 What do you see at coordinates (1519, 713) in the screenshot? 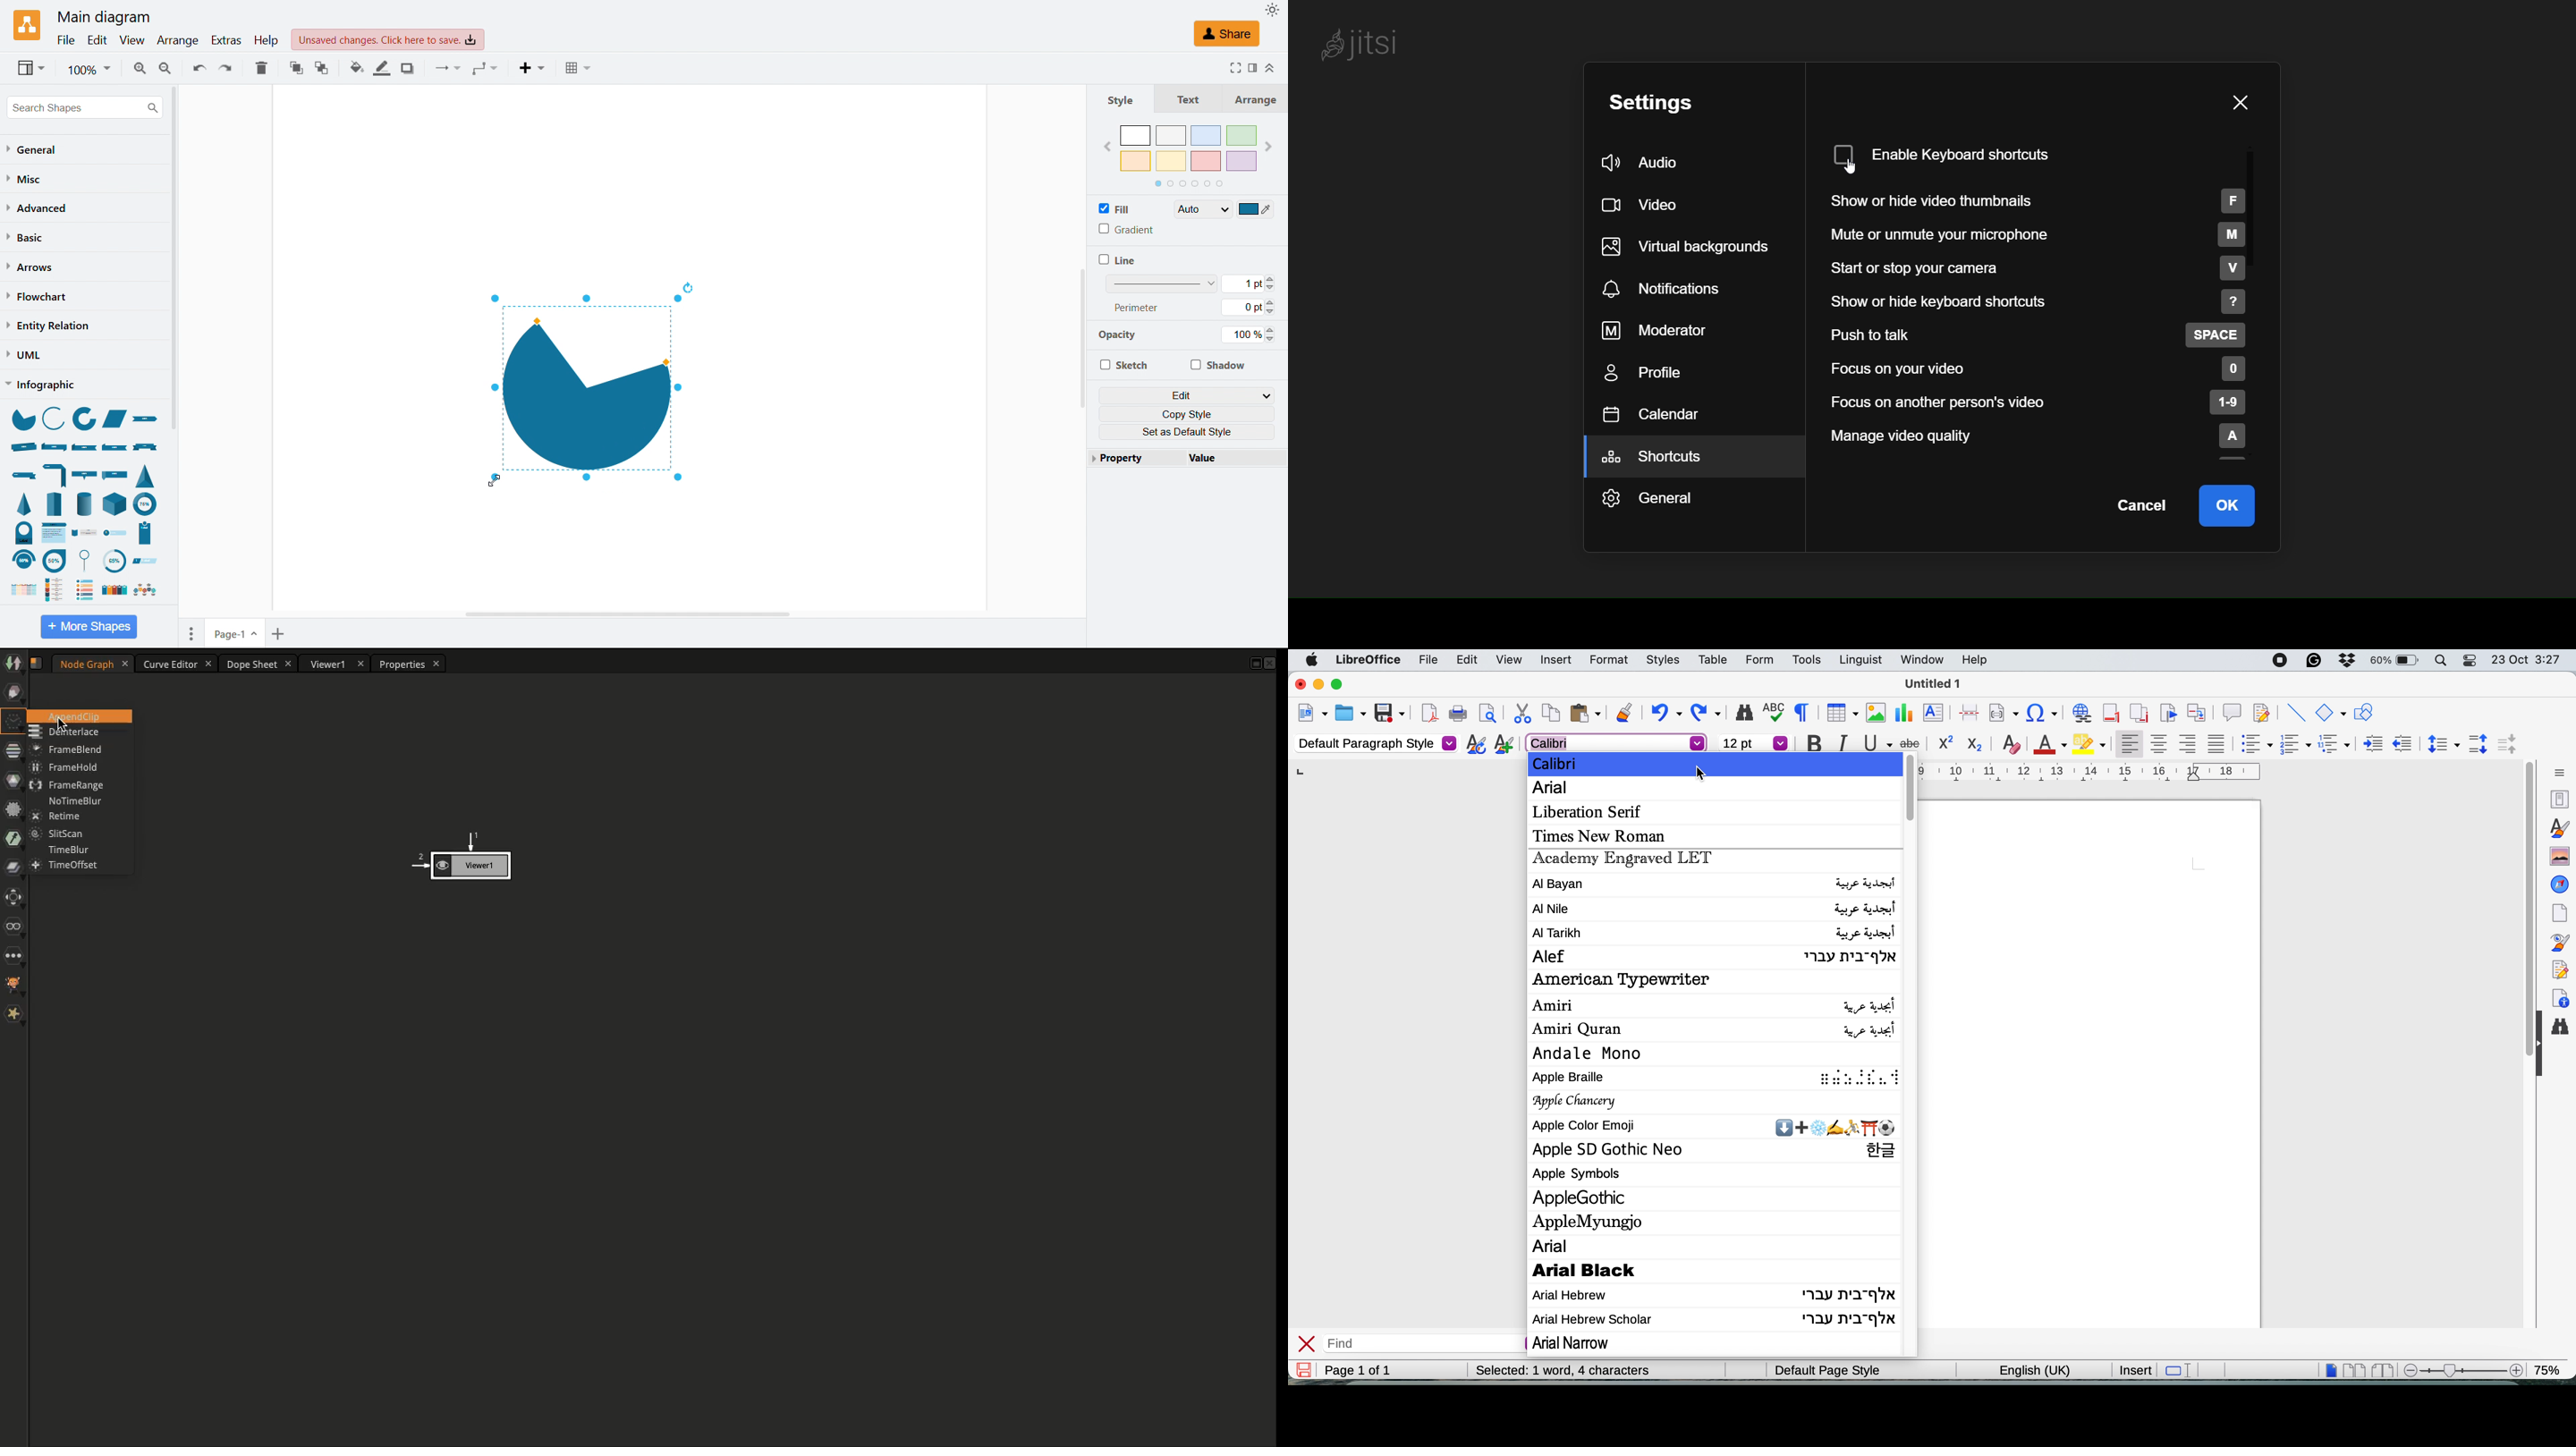
I see `cut` at bounding box center [1519, 713].